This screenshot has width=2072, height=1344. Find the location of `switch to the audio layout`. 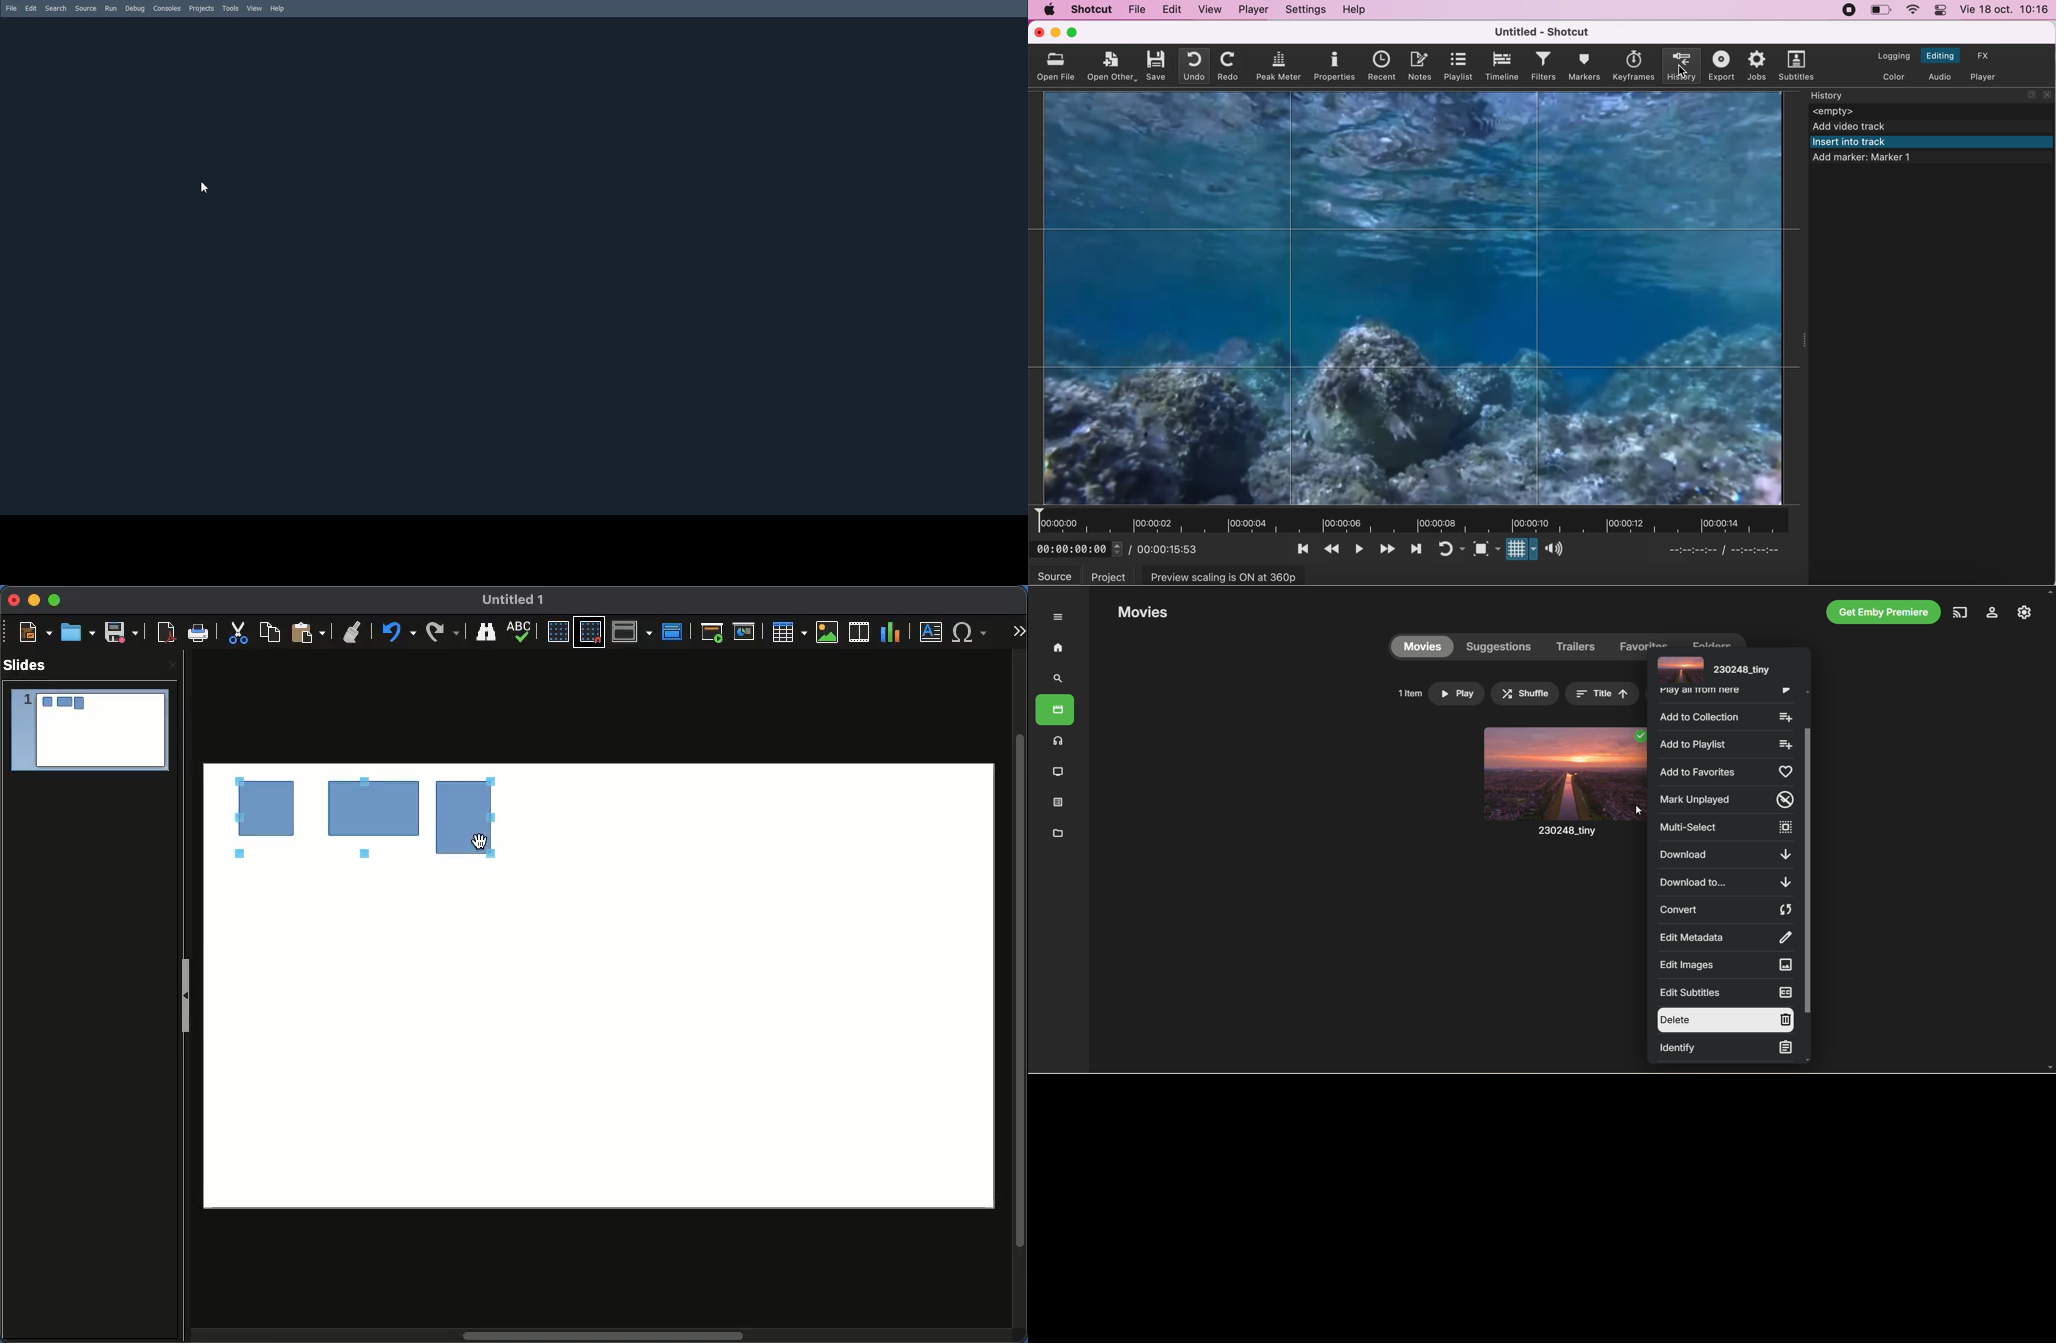

switch to the audio layout is located at coordinates (1940, 76).